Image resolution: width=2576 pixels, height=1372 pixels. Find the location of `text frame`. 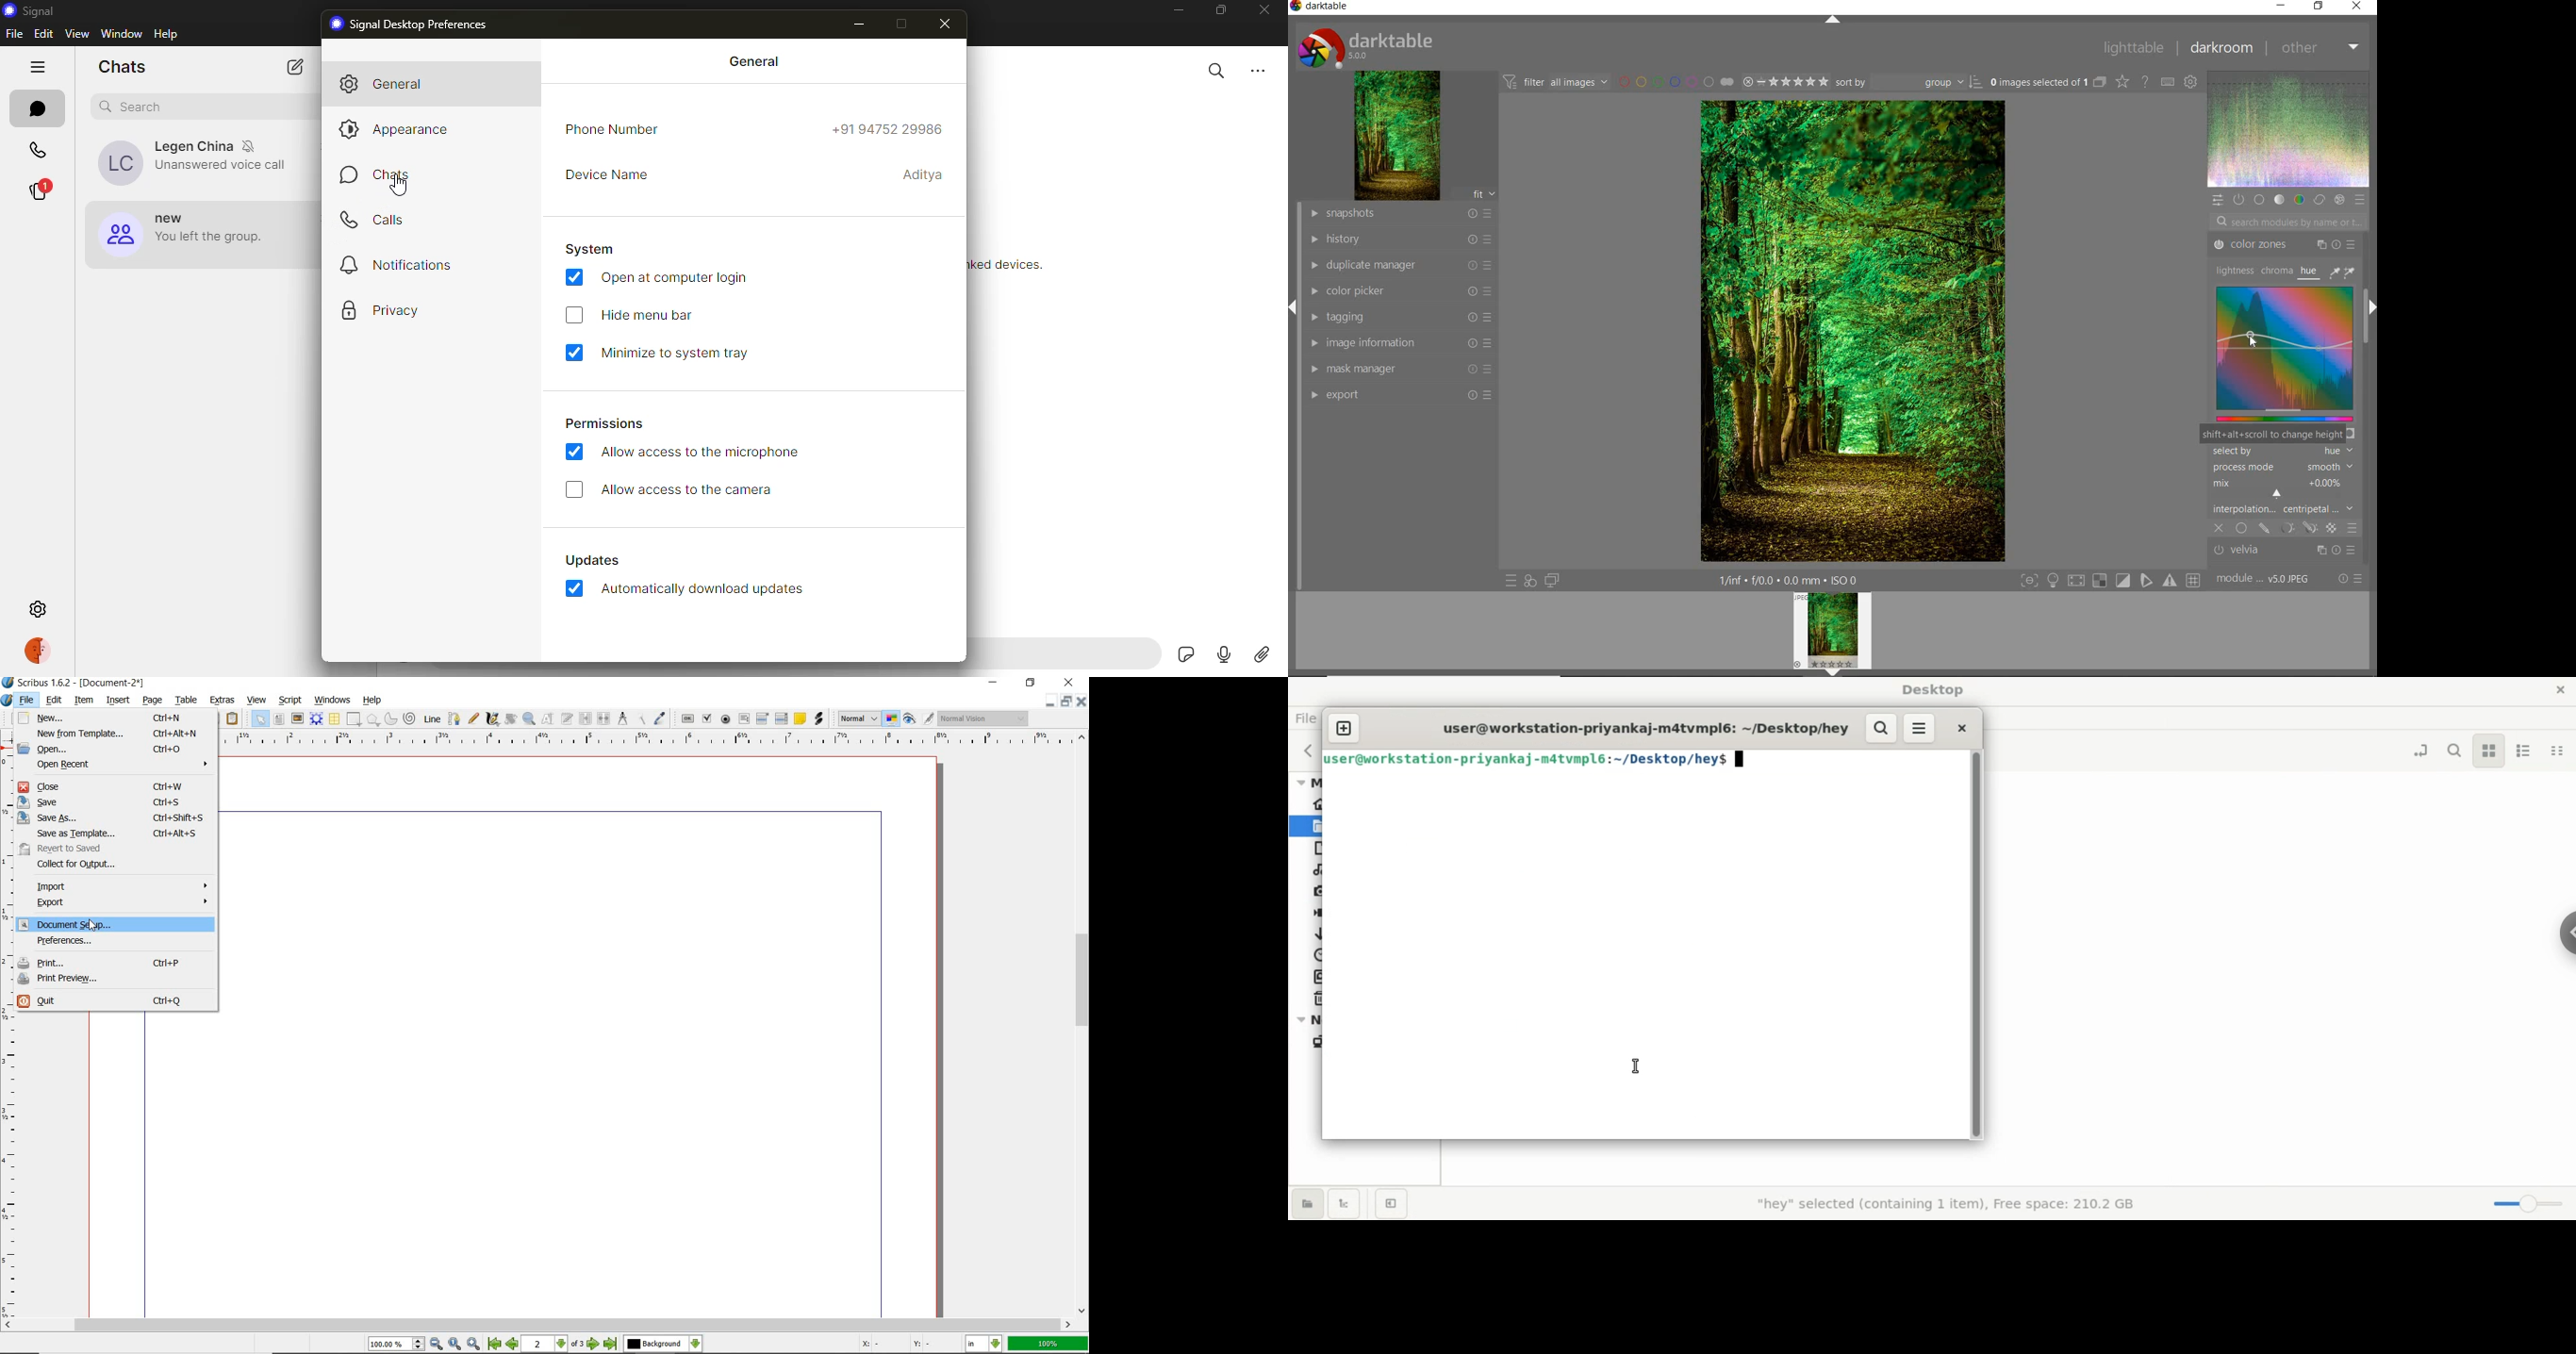

text frame is located at coordinates (279, 720).